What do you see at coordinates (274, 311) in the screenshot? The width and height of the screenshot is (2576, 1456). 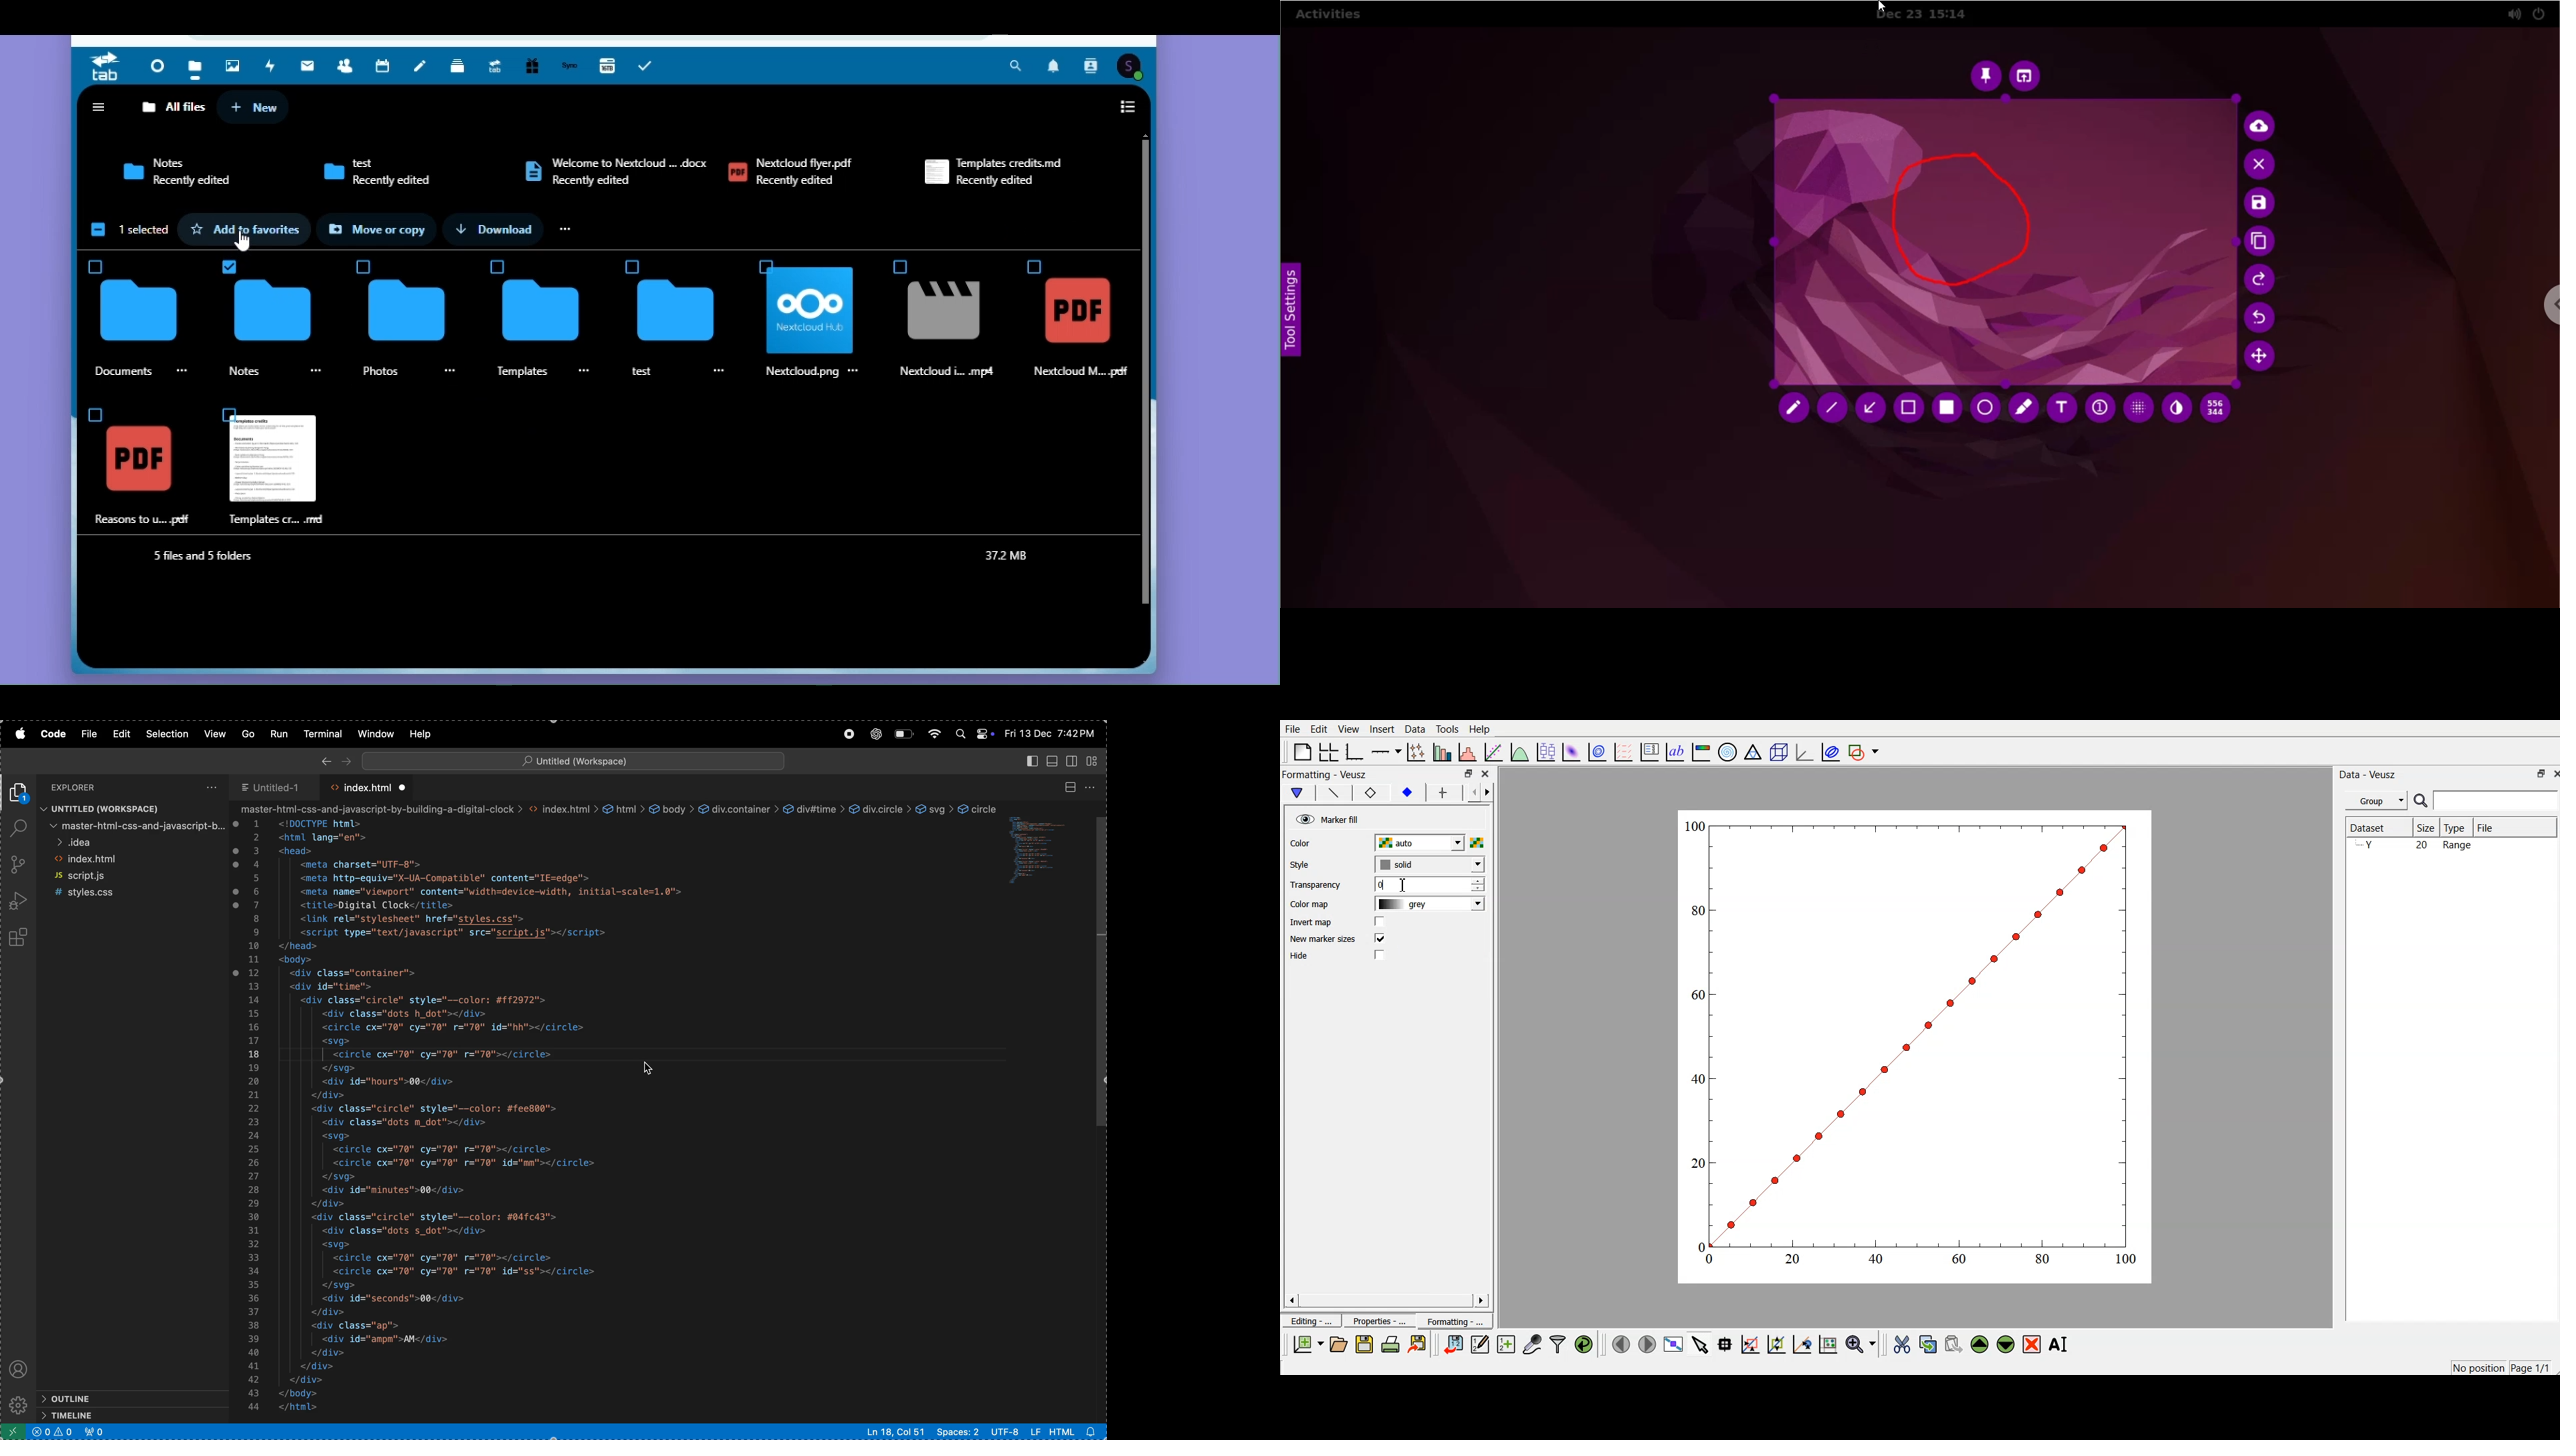 I see `Icon` at bounding box center [274, 311].